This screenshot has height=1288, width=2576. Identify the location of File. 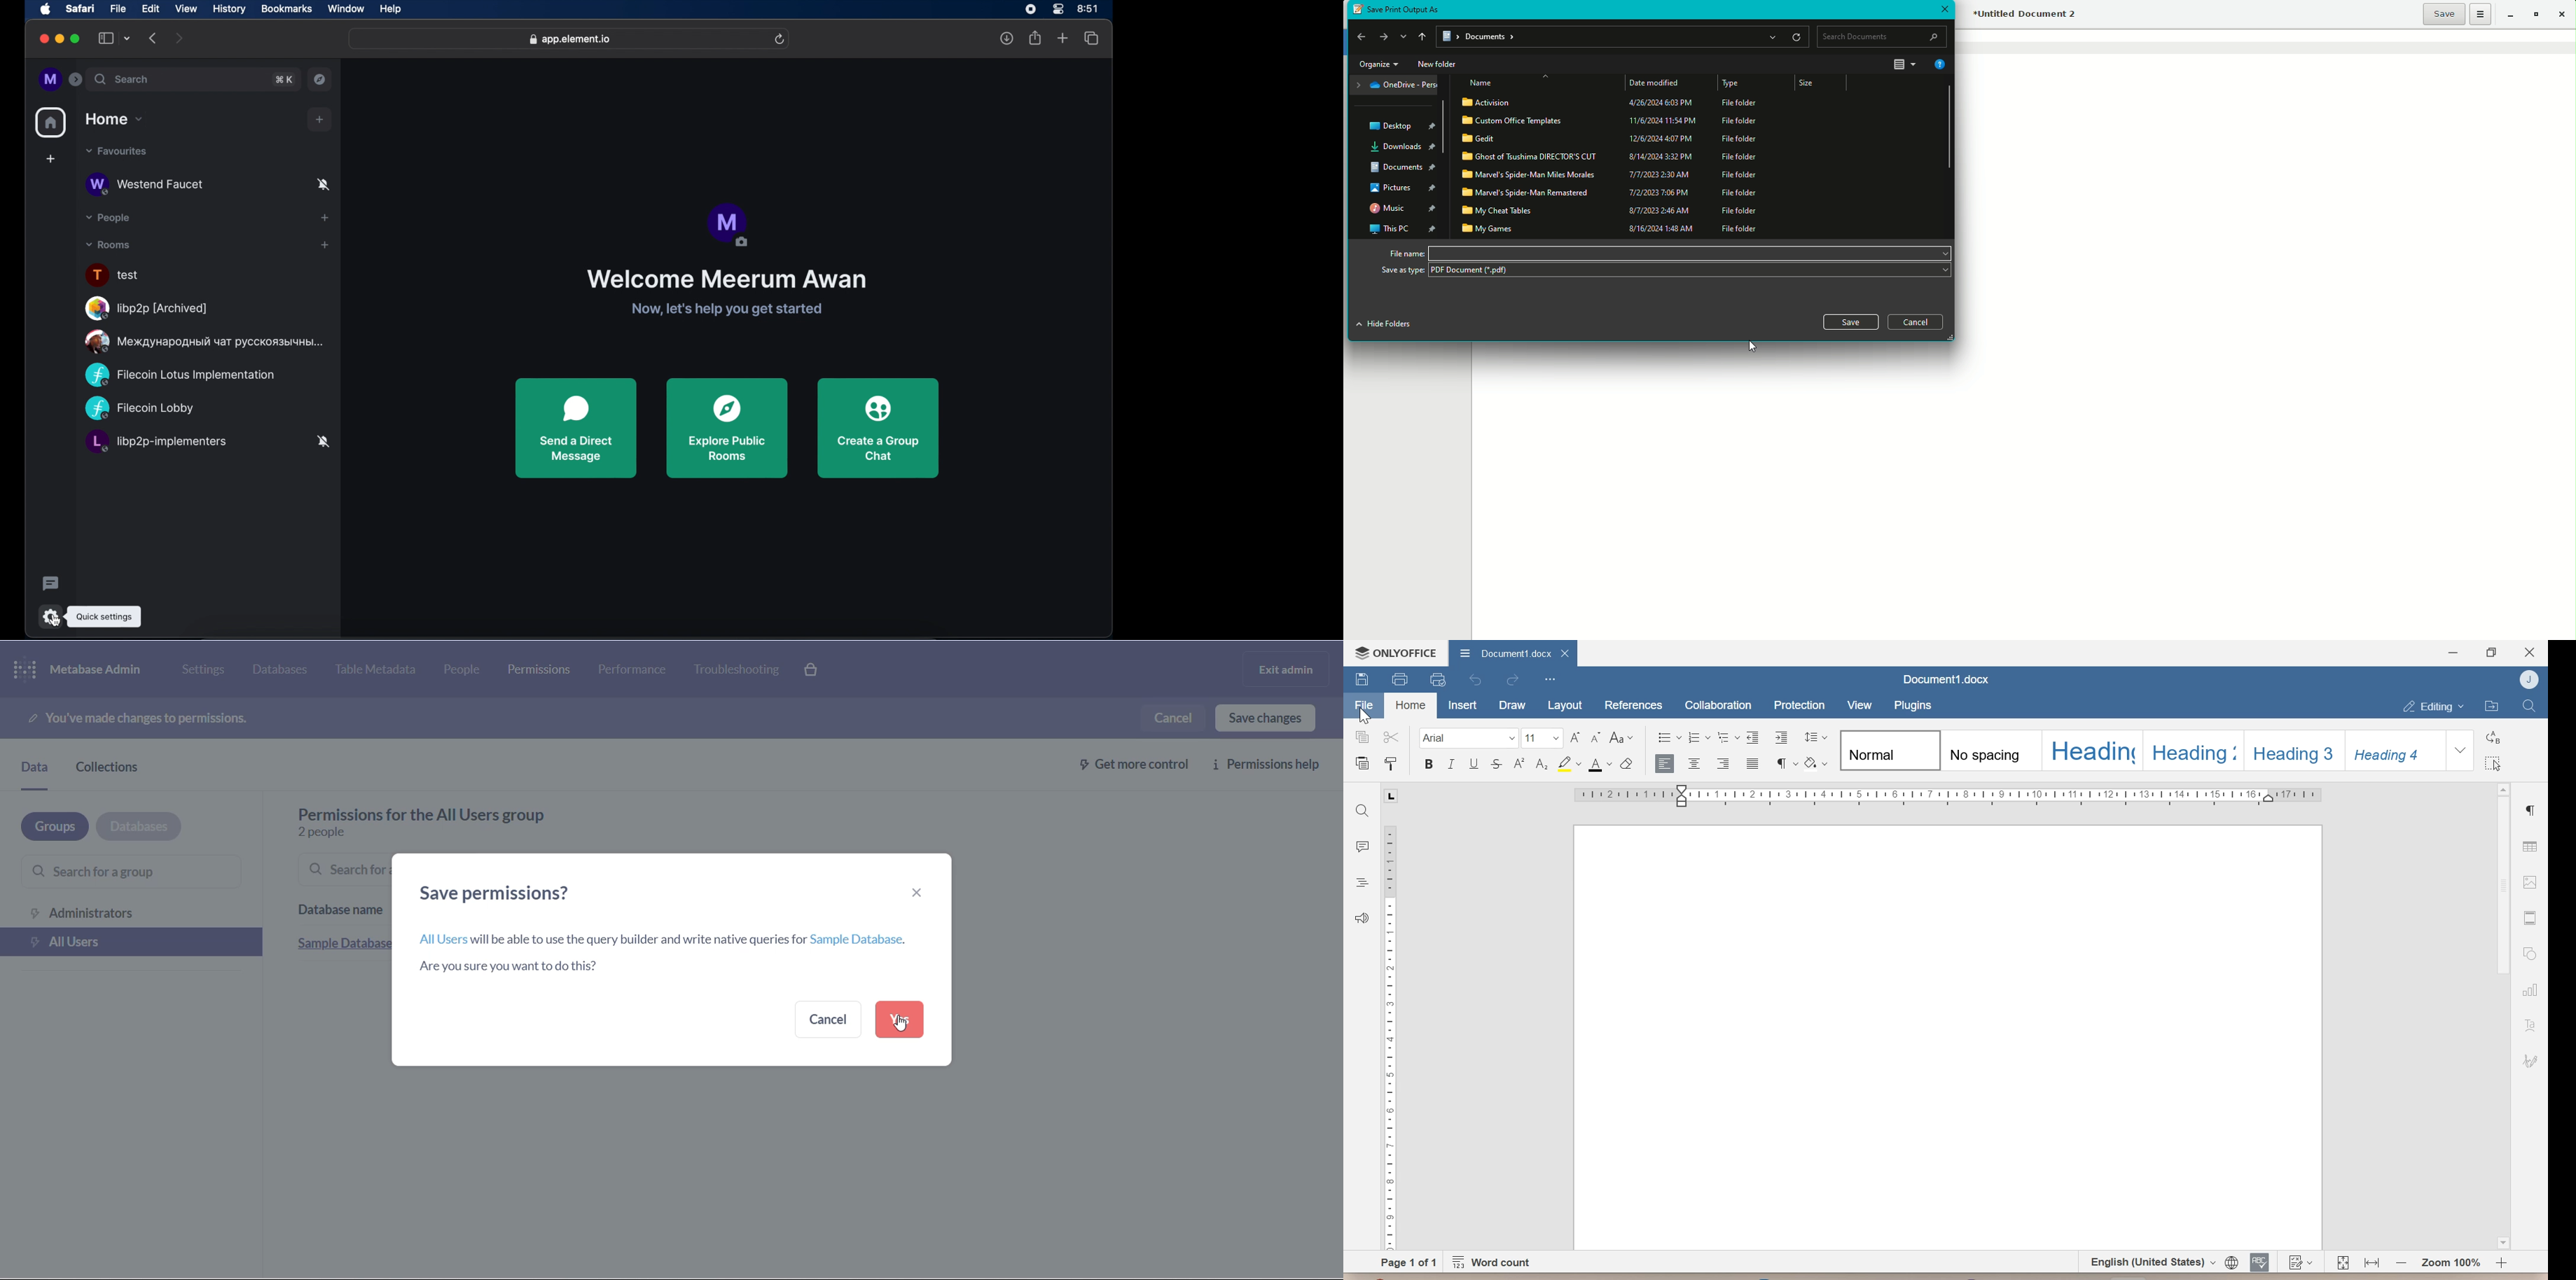
(1365, 702).